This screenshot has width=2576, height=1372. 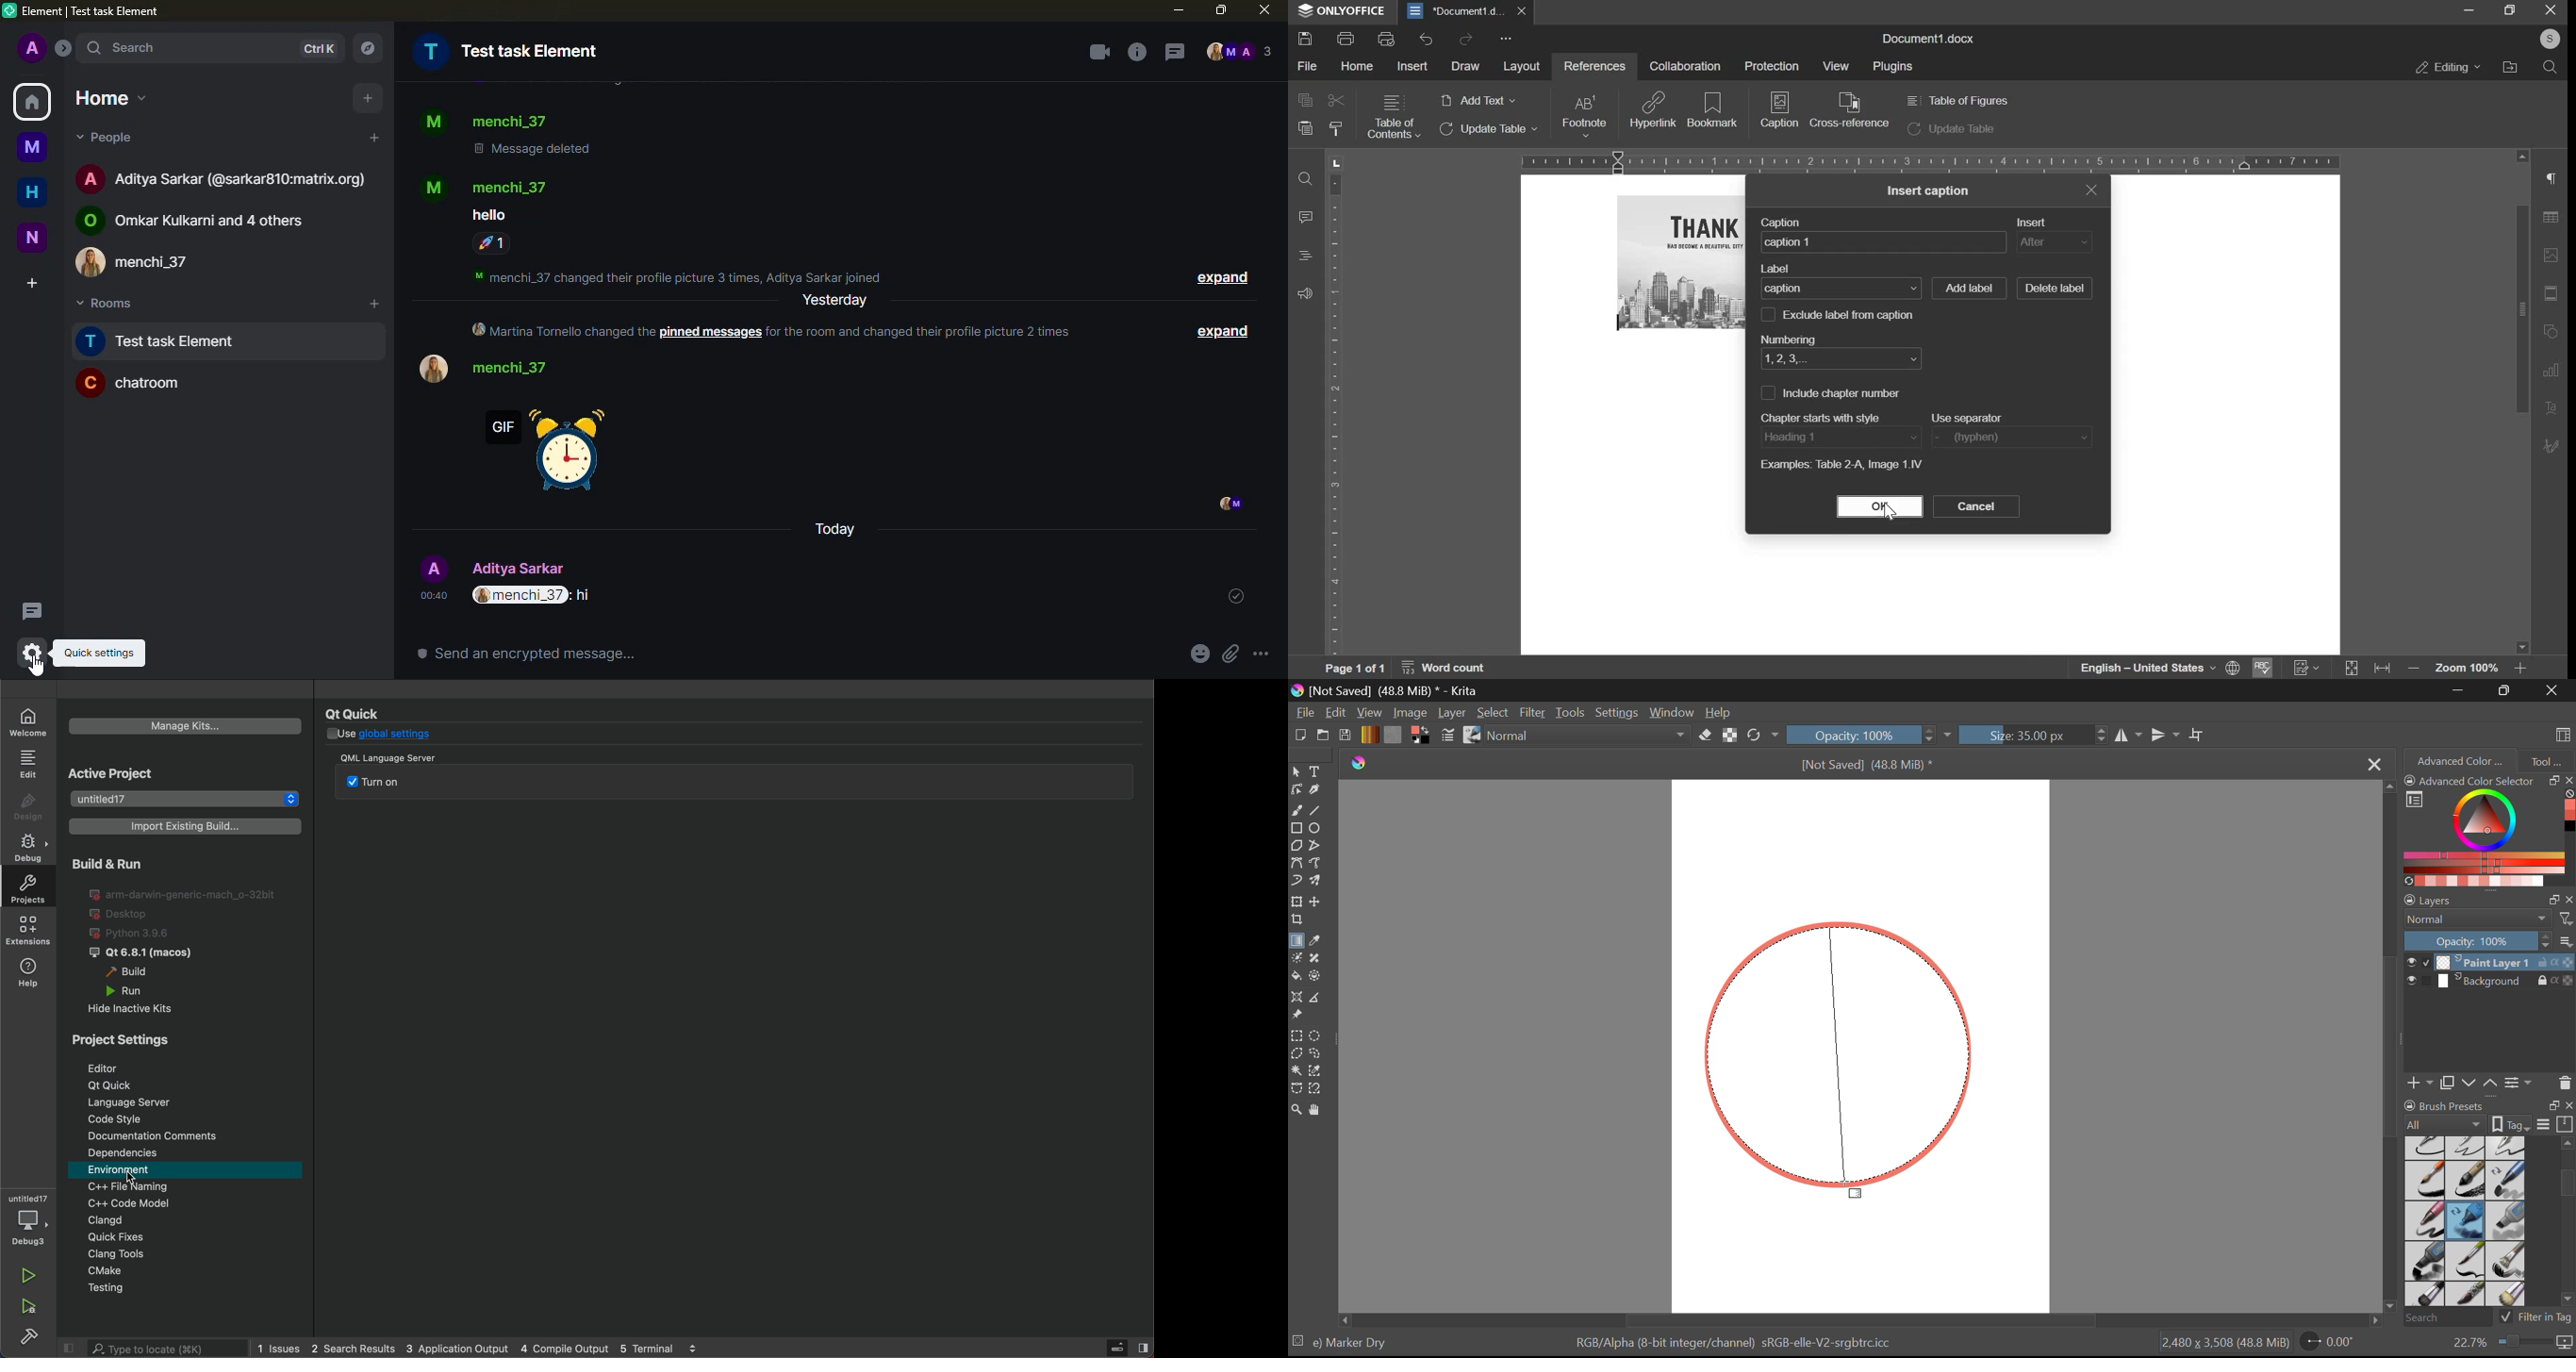 I want to click on build, so click(x=134, y=972).